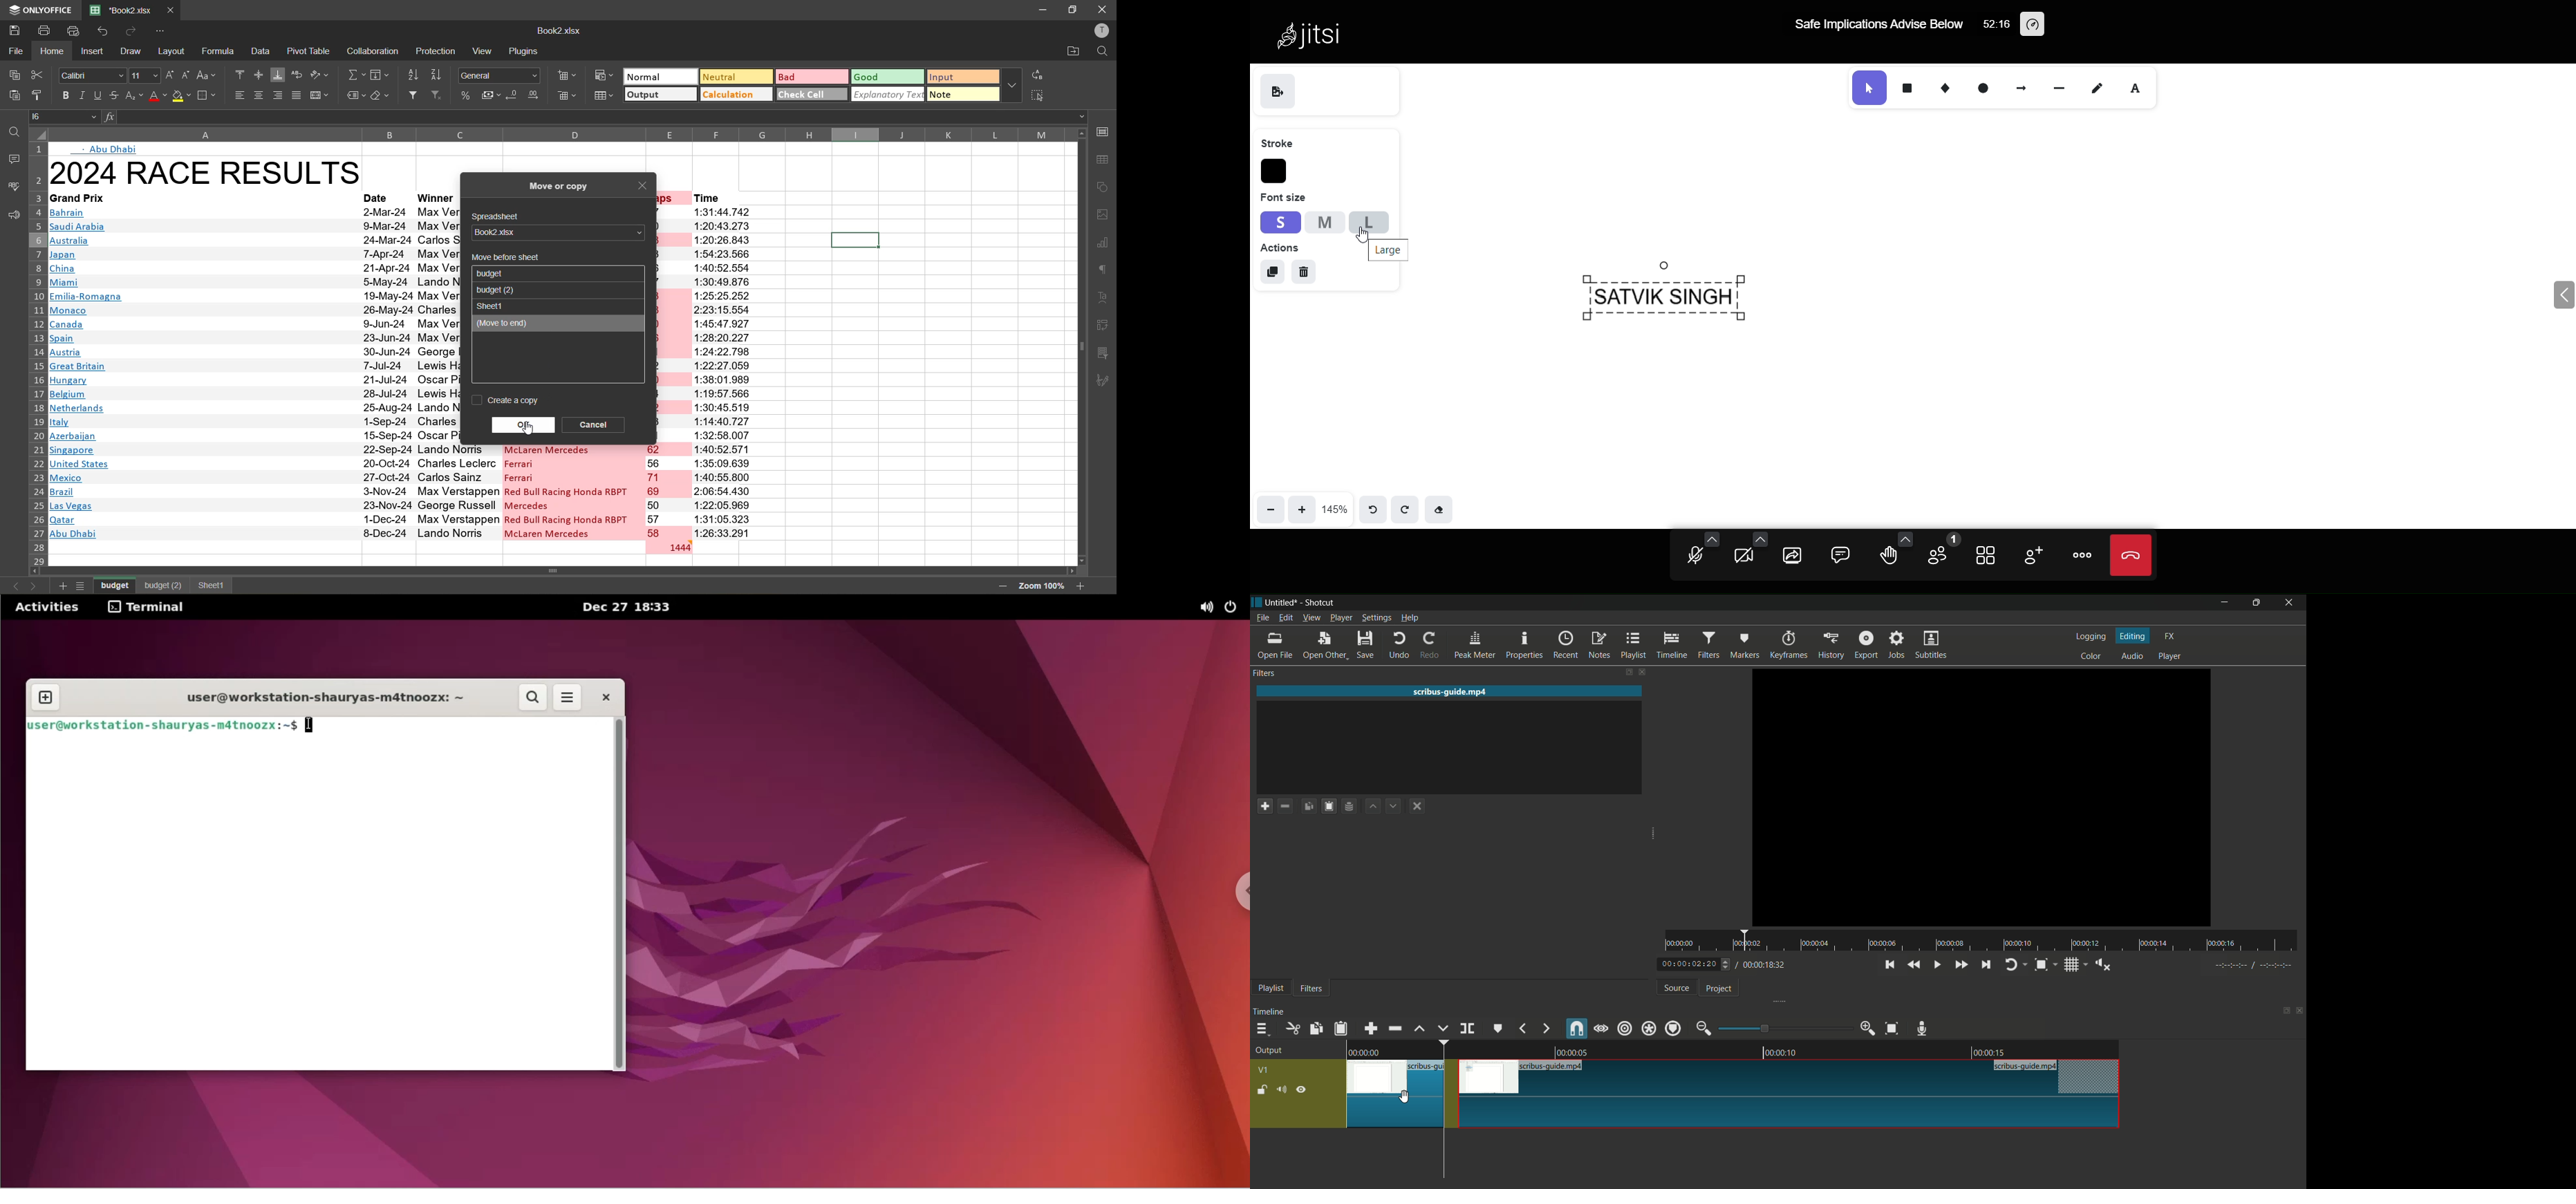 The width and height of the screenshot is (2576, 1204). I want to click on copy, so click(15, 75).